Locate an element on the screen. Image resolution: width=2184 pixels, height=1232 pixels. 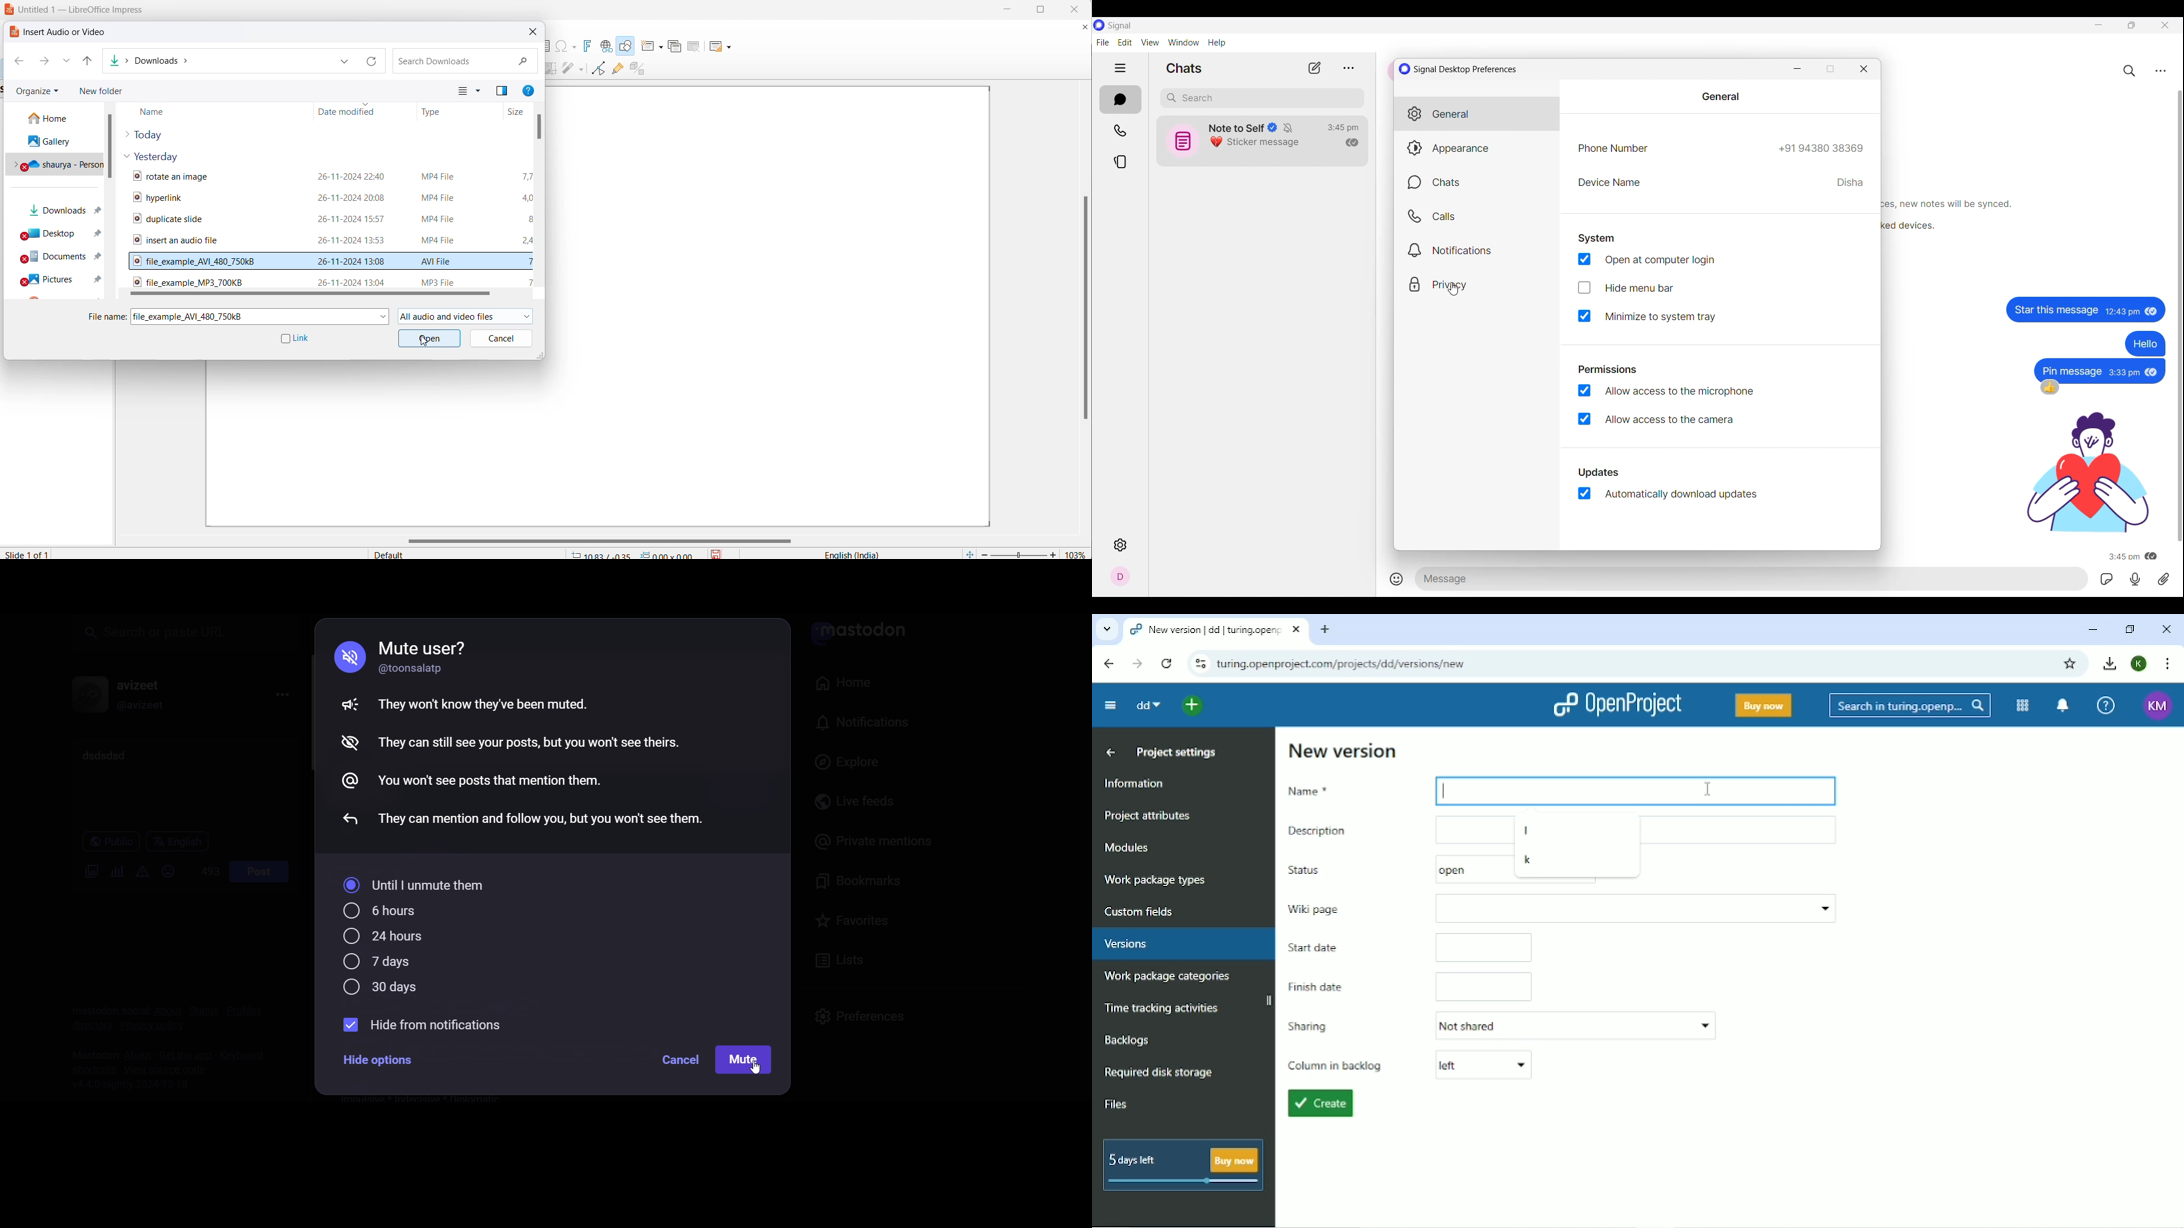
Back is located at coordinates (1110, 664).